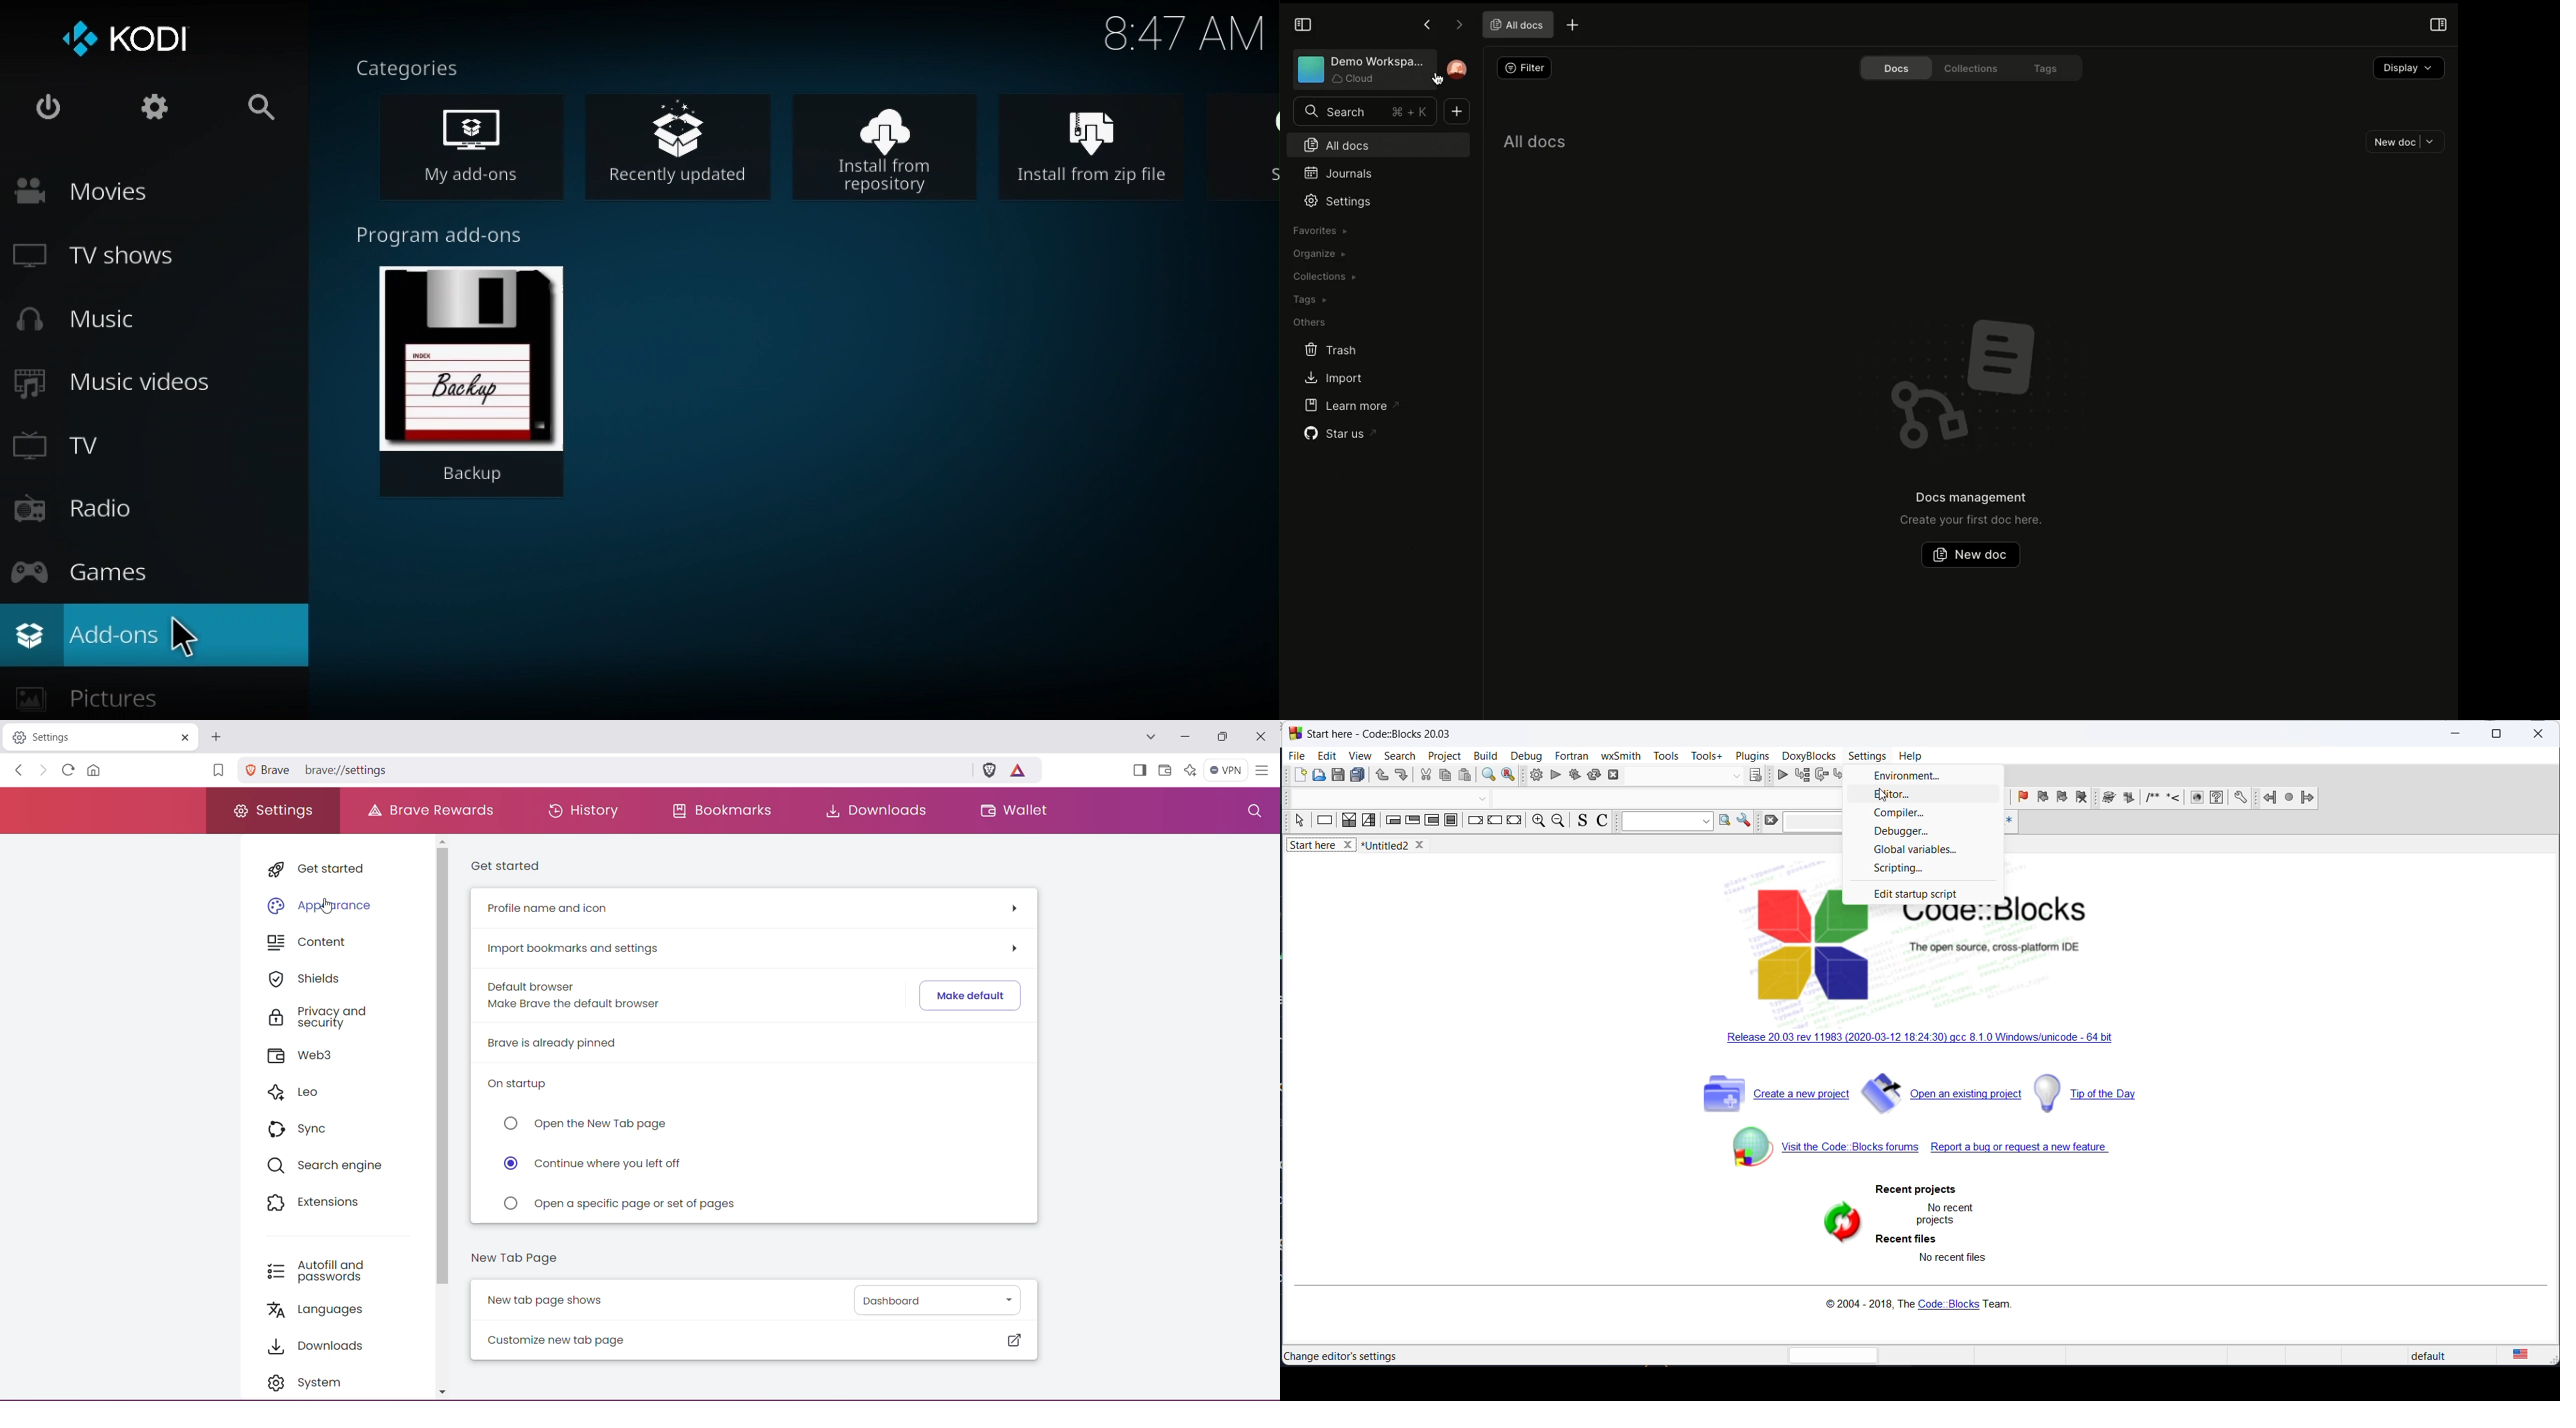 The height and width of the screenshot is (1428, 2576). What do you see at coordinates (1514, 821) in the screenshot?
I see `return instruction` at bounding box center [1514, 821].